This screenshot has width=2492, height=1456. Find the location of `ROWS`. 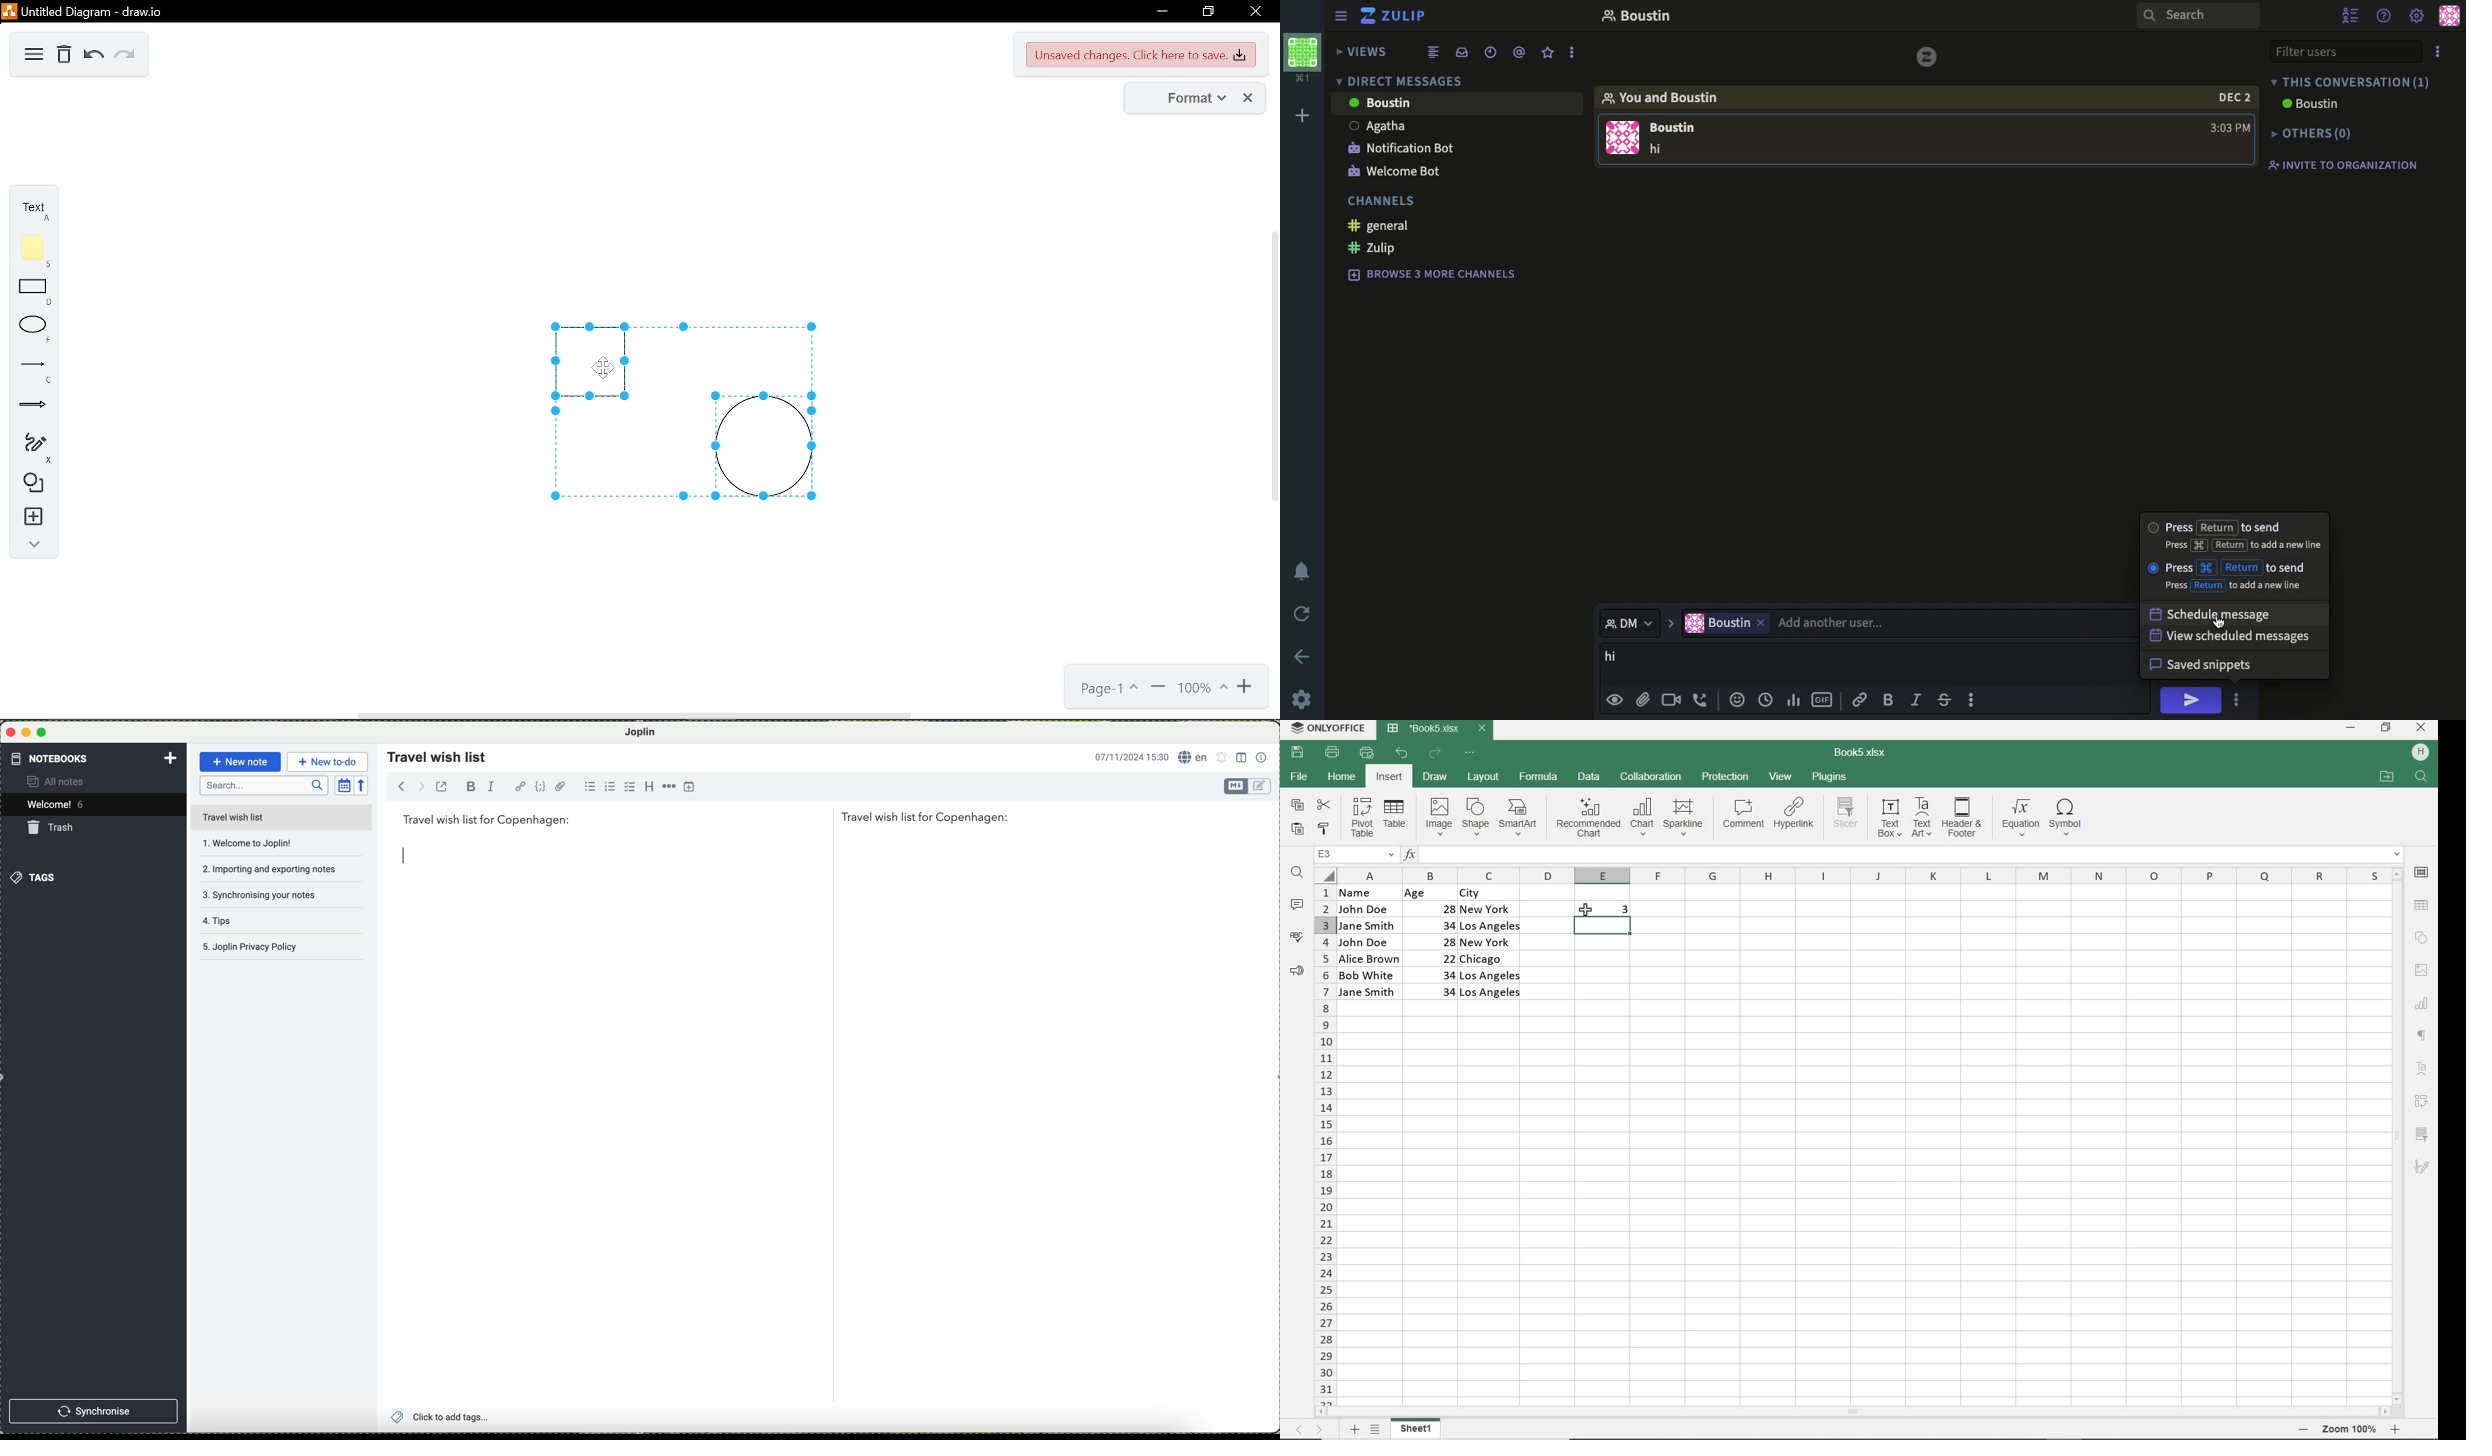

ROWS is located at coordinates (1323, 1143).